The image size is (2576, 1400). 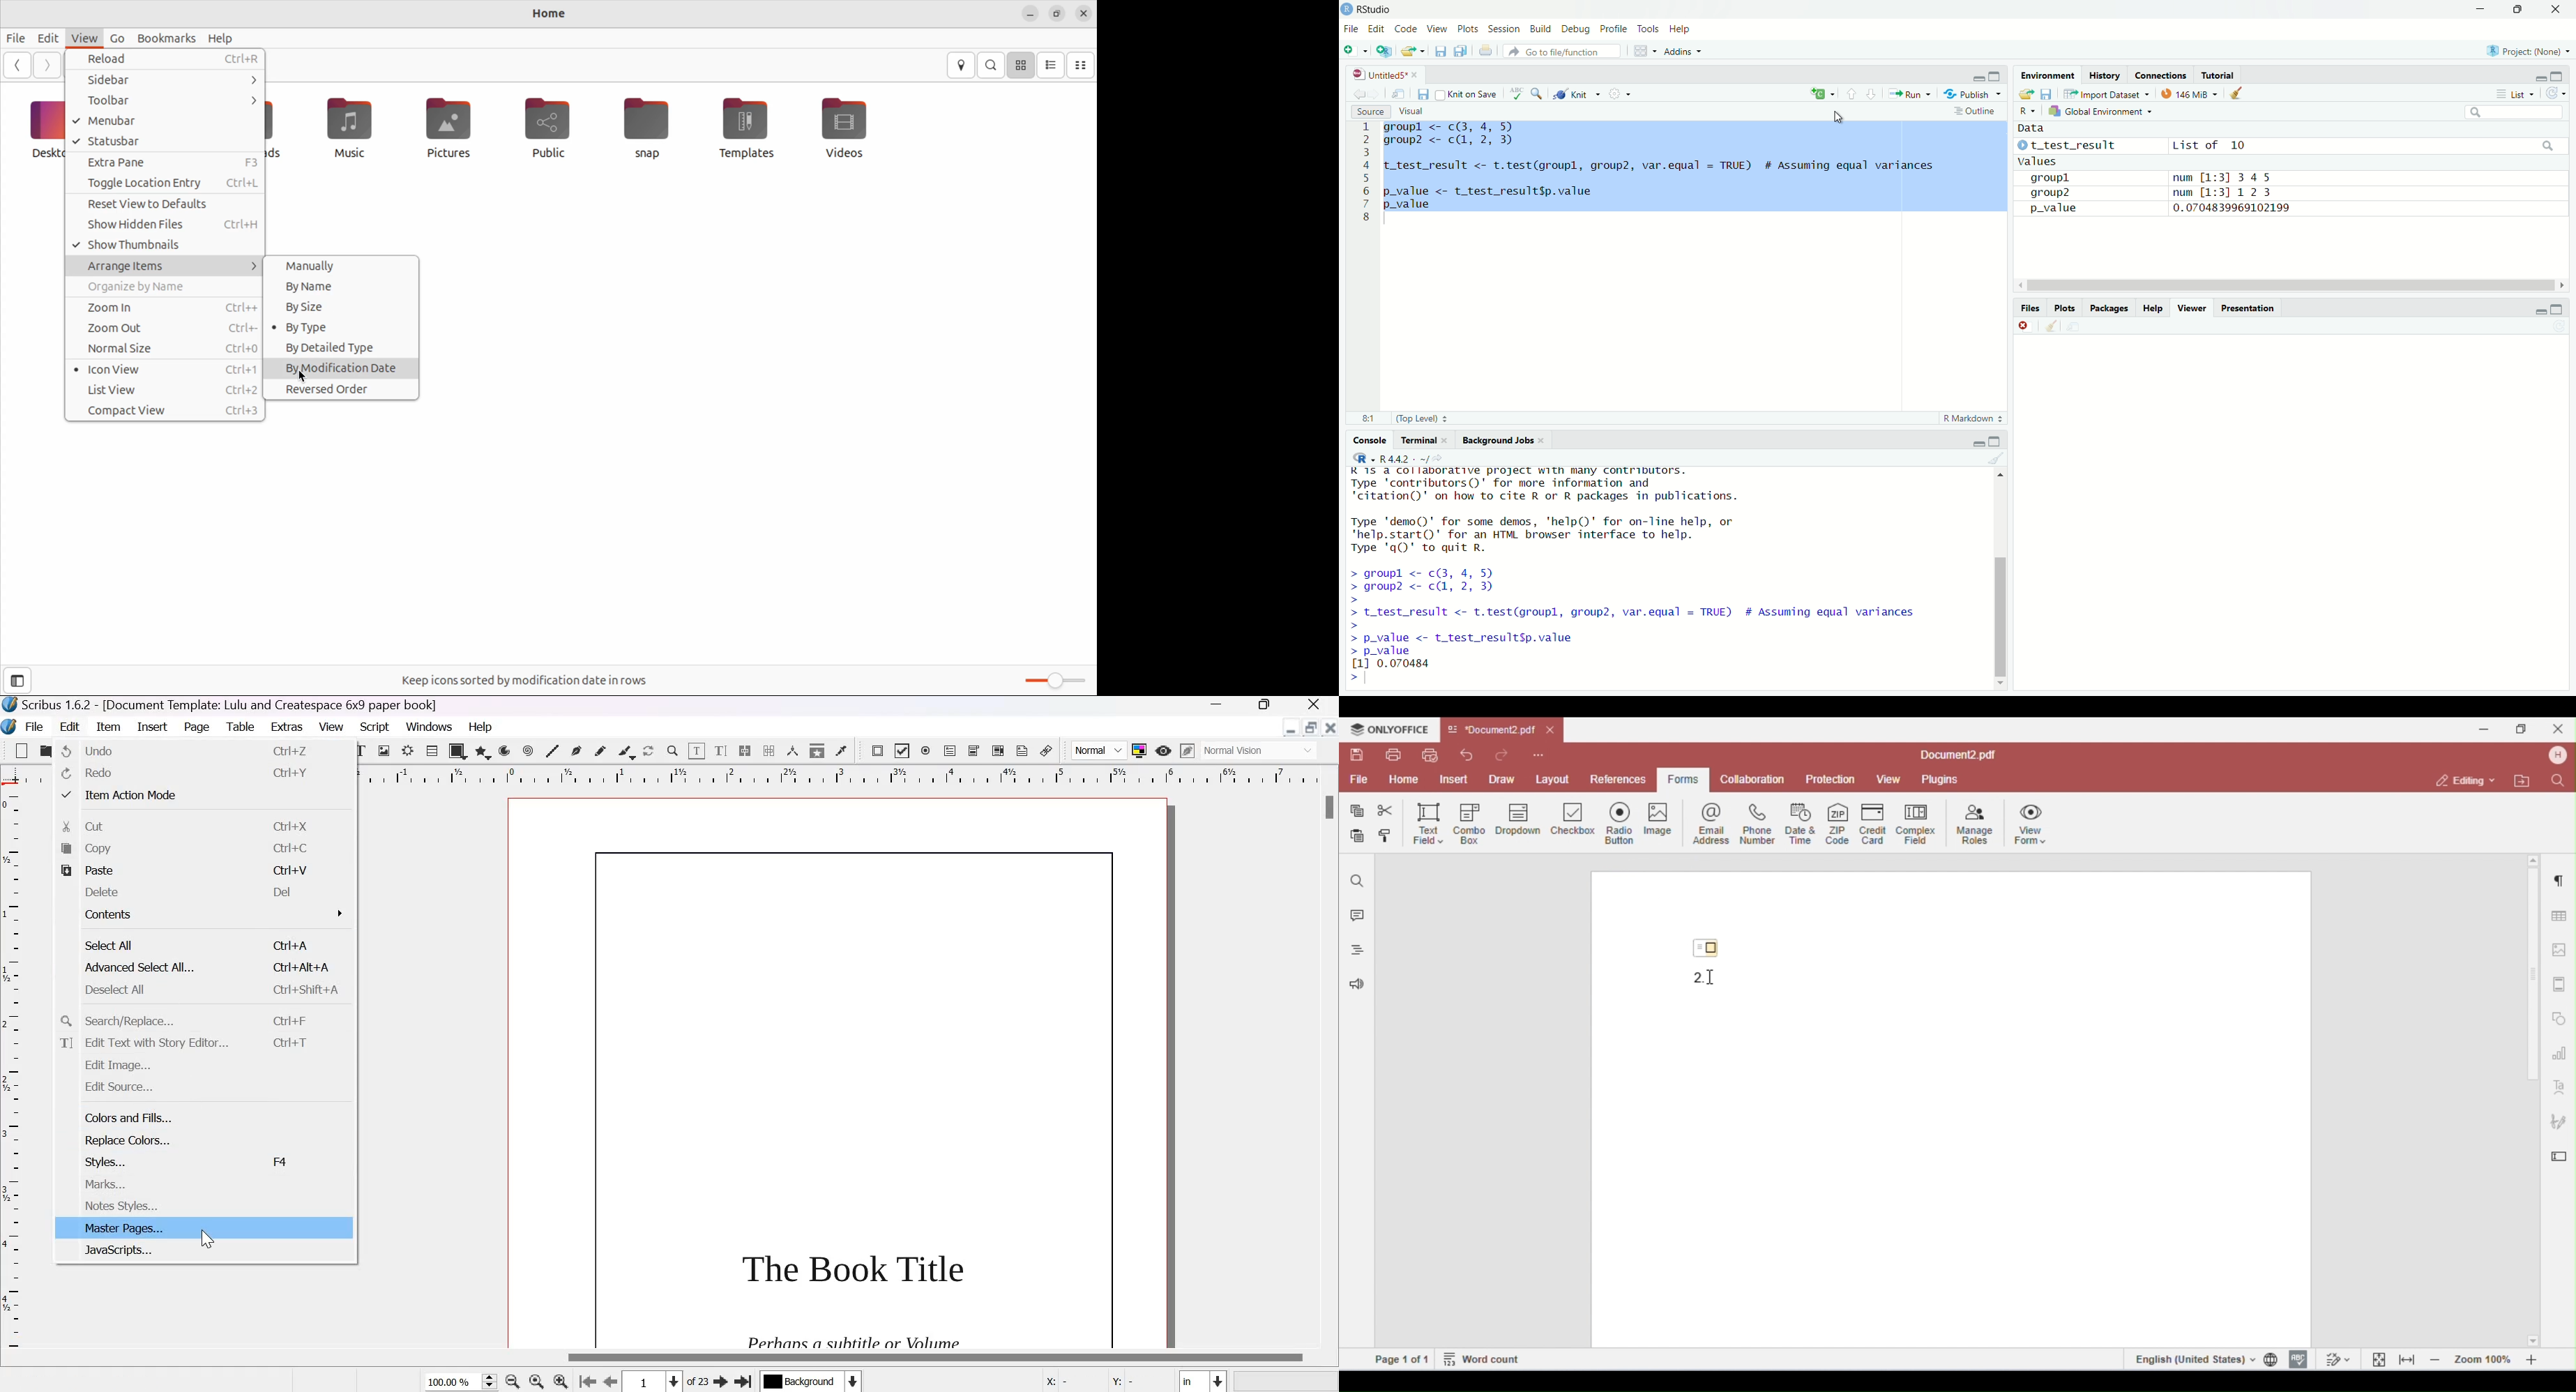 What do you see at coordinates (362, 751) in the screenshot?
I see `text frame` at bounding box center [362, 751].